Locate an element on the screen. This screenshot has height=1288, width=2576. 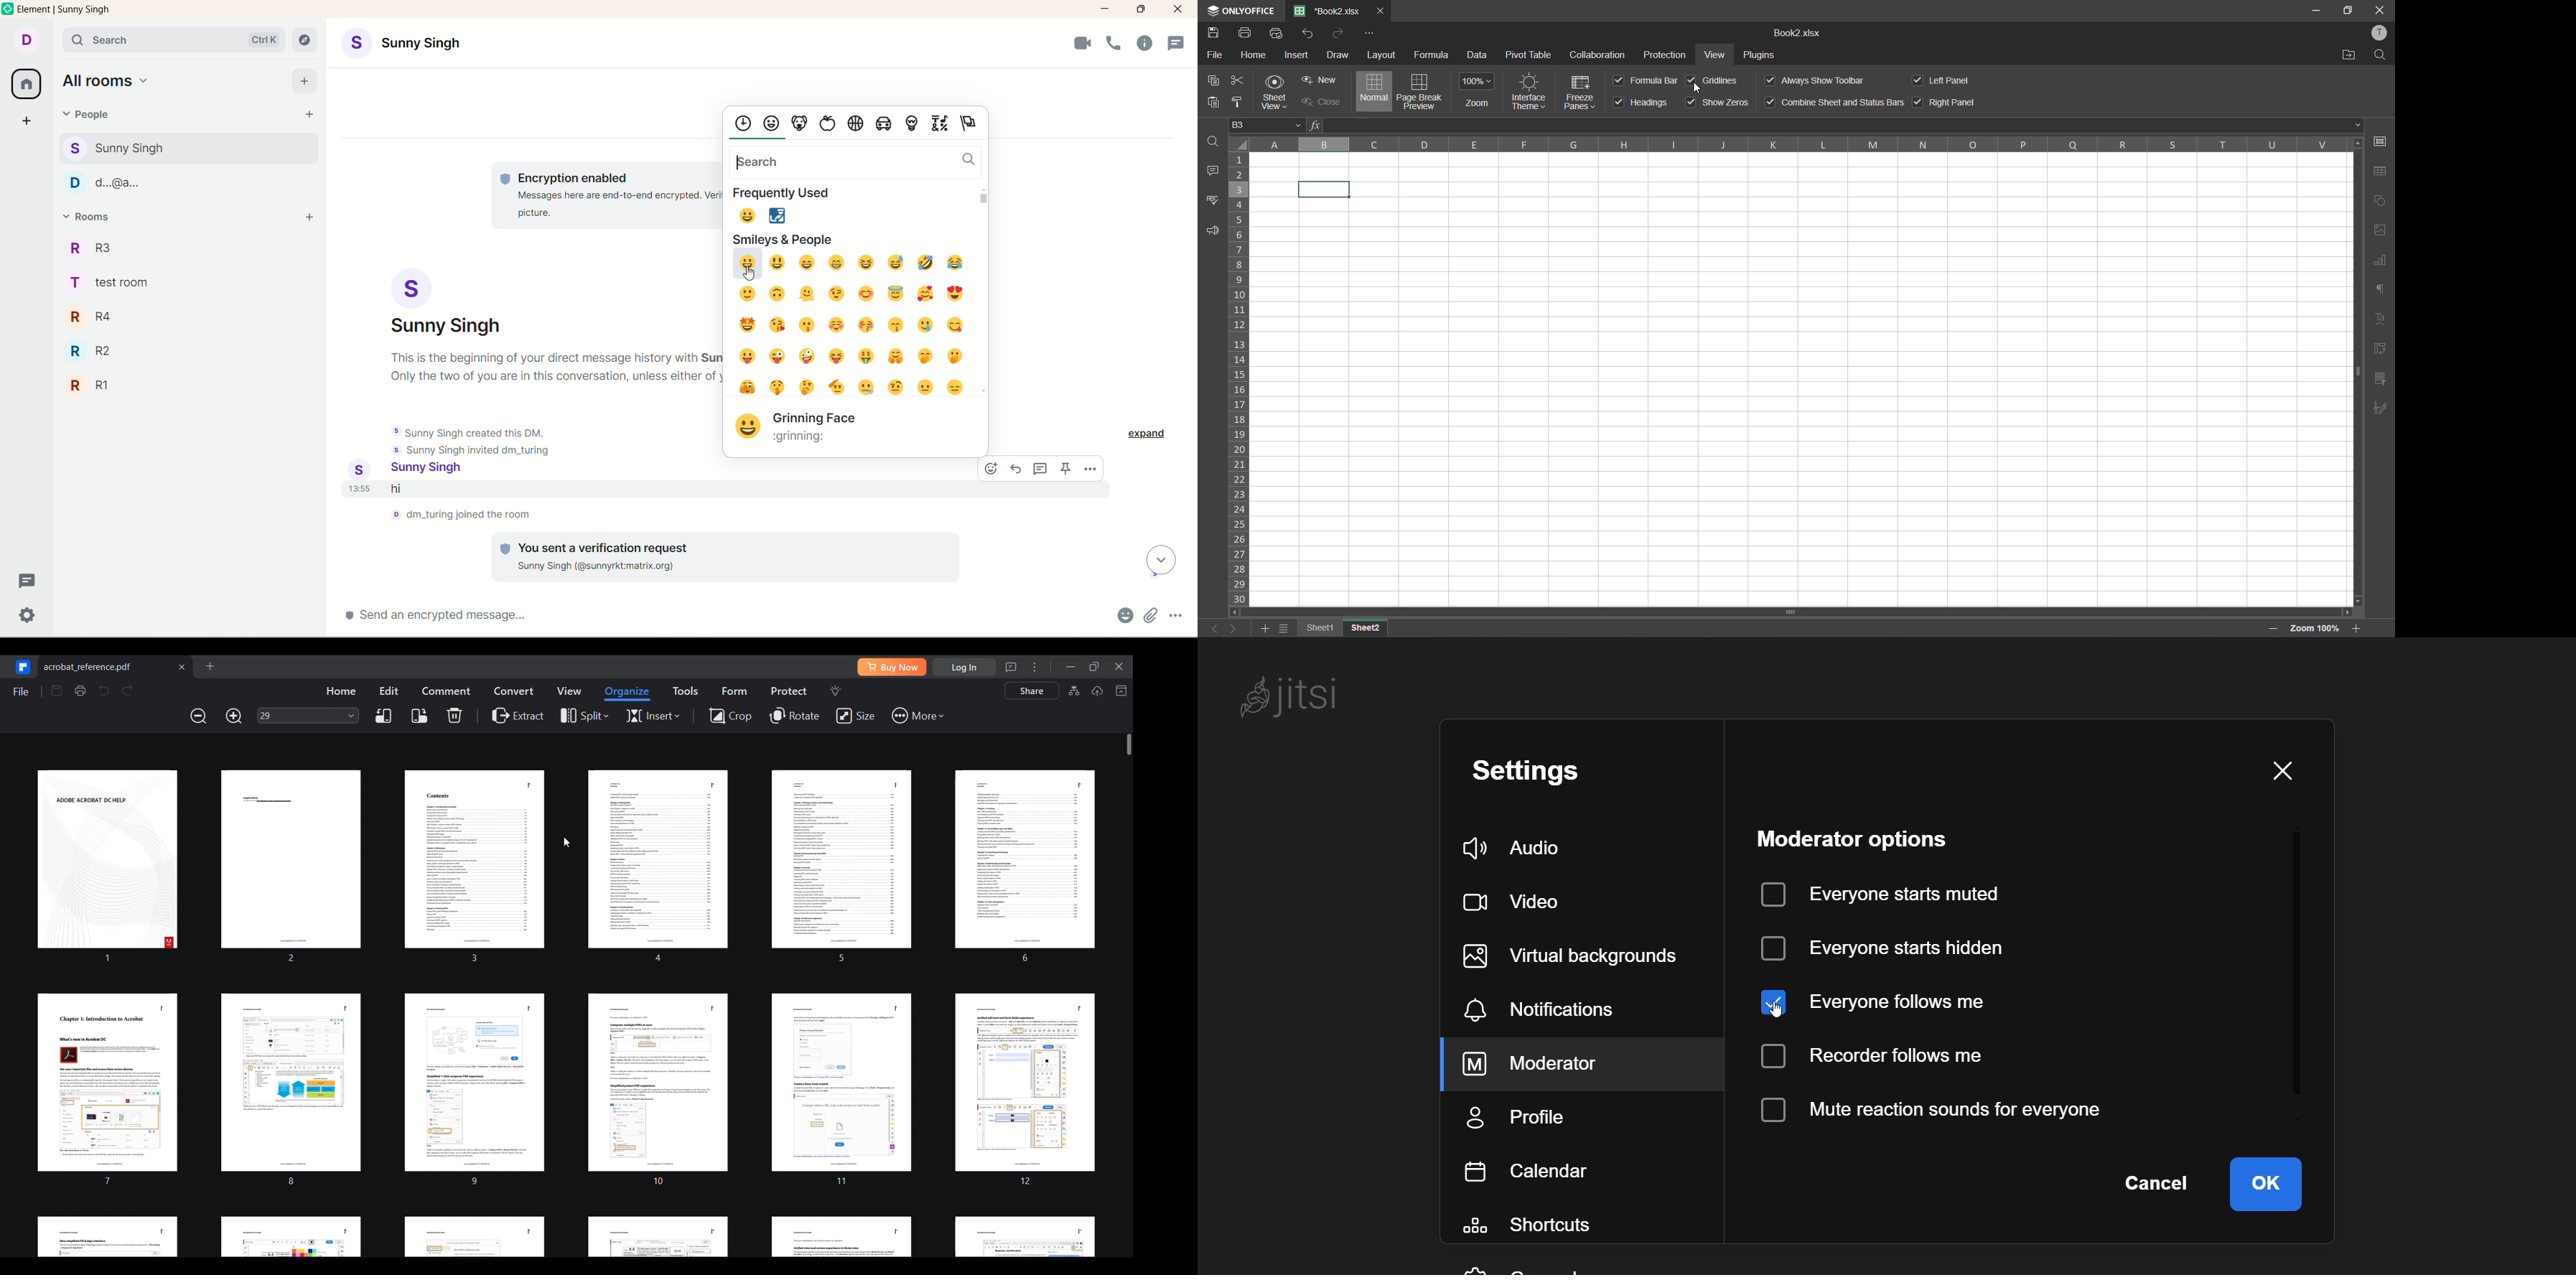
Rolling on the floor laughing is located at coordinates (926, 262).